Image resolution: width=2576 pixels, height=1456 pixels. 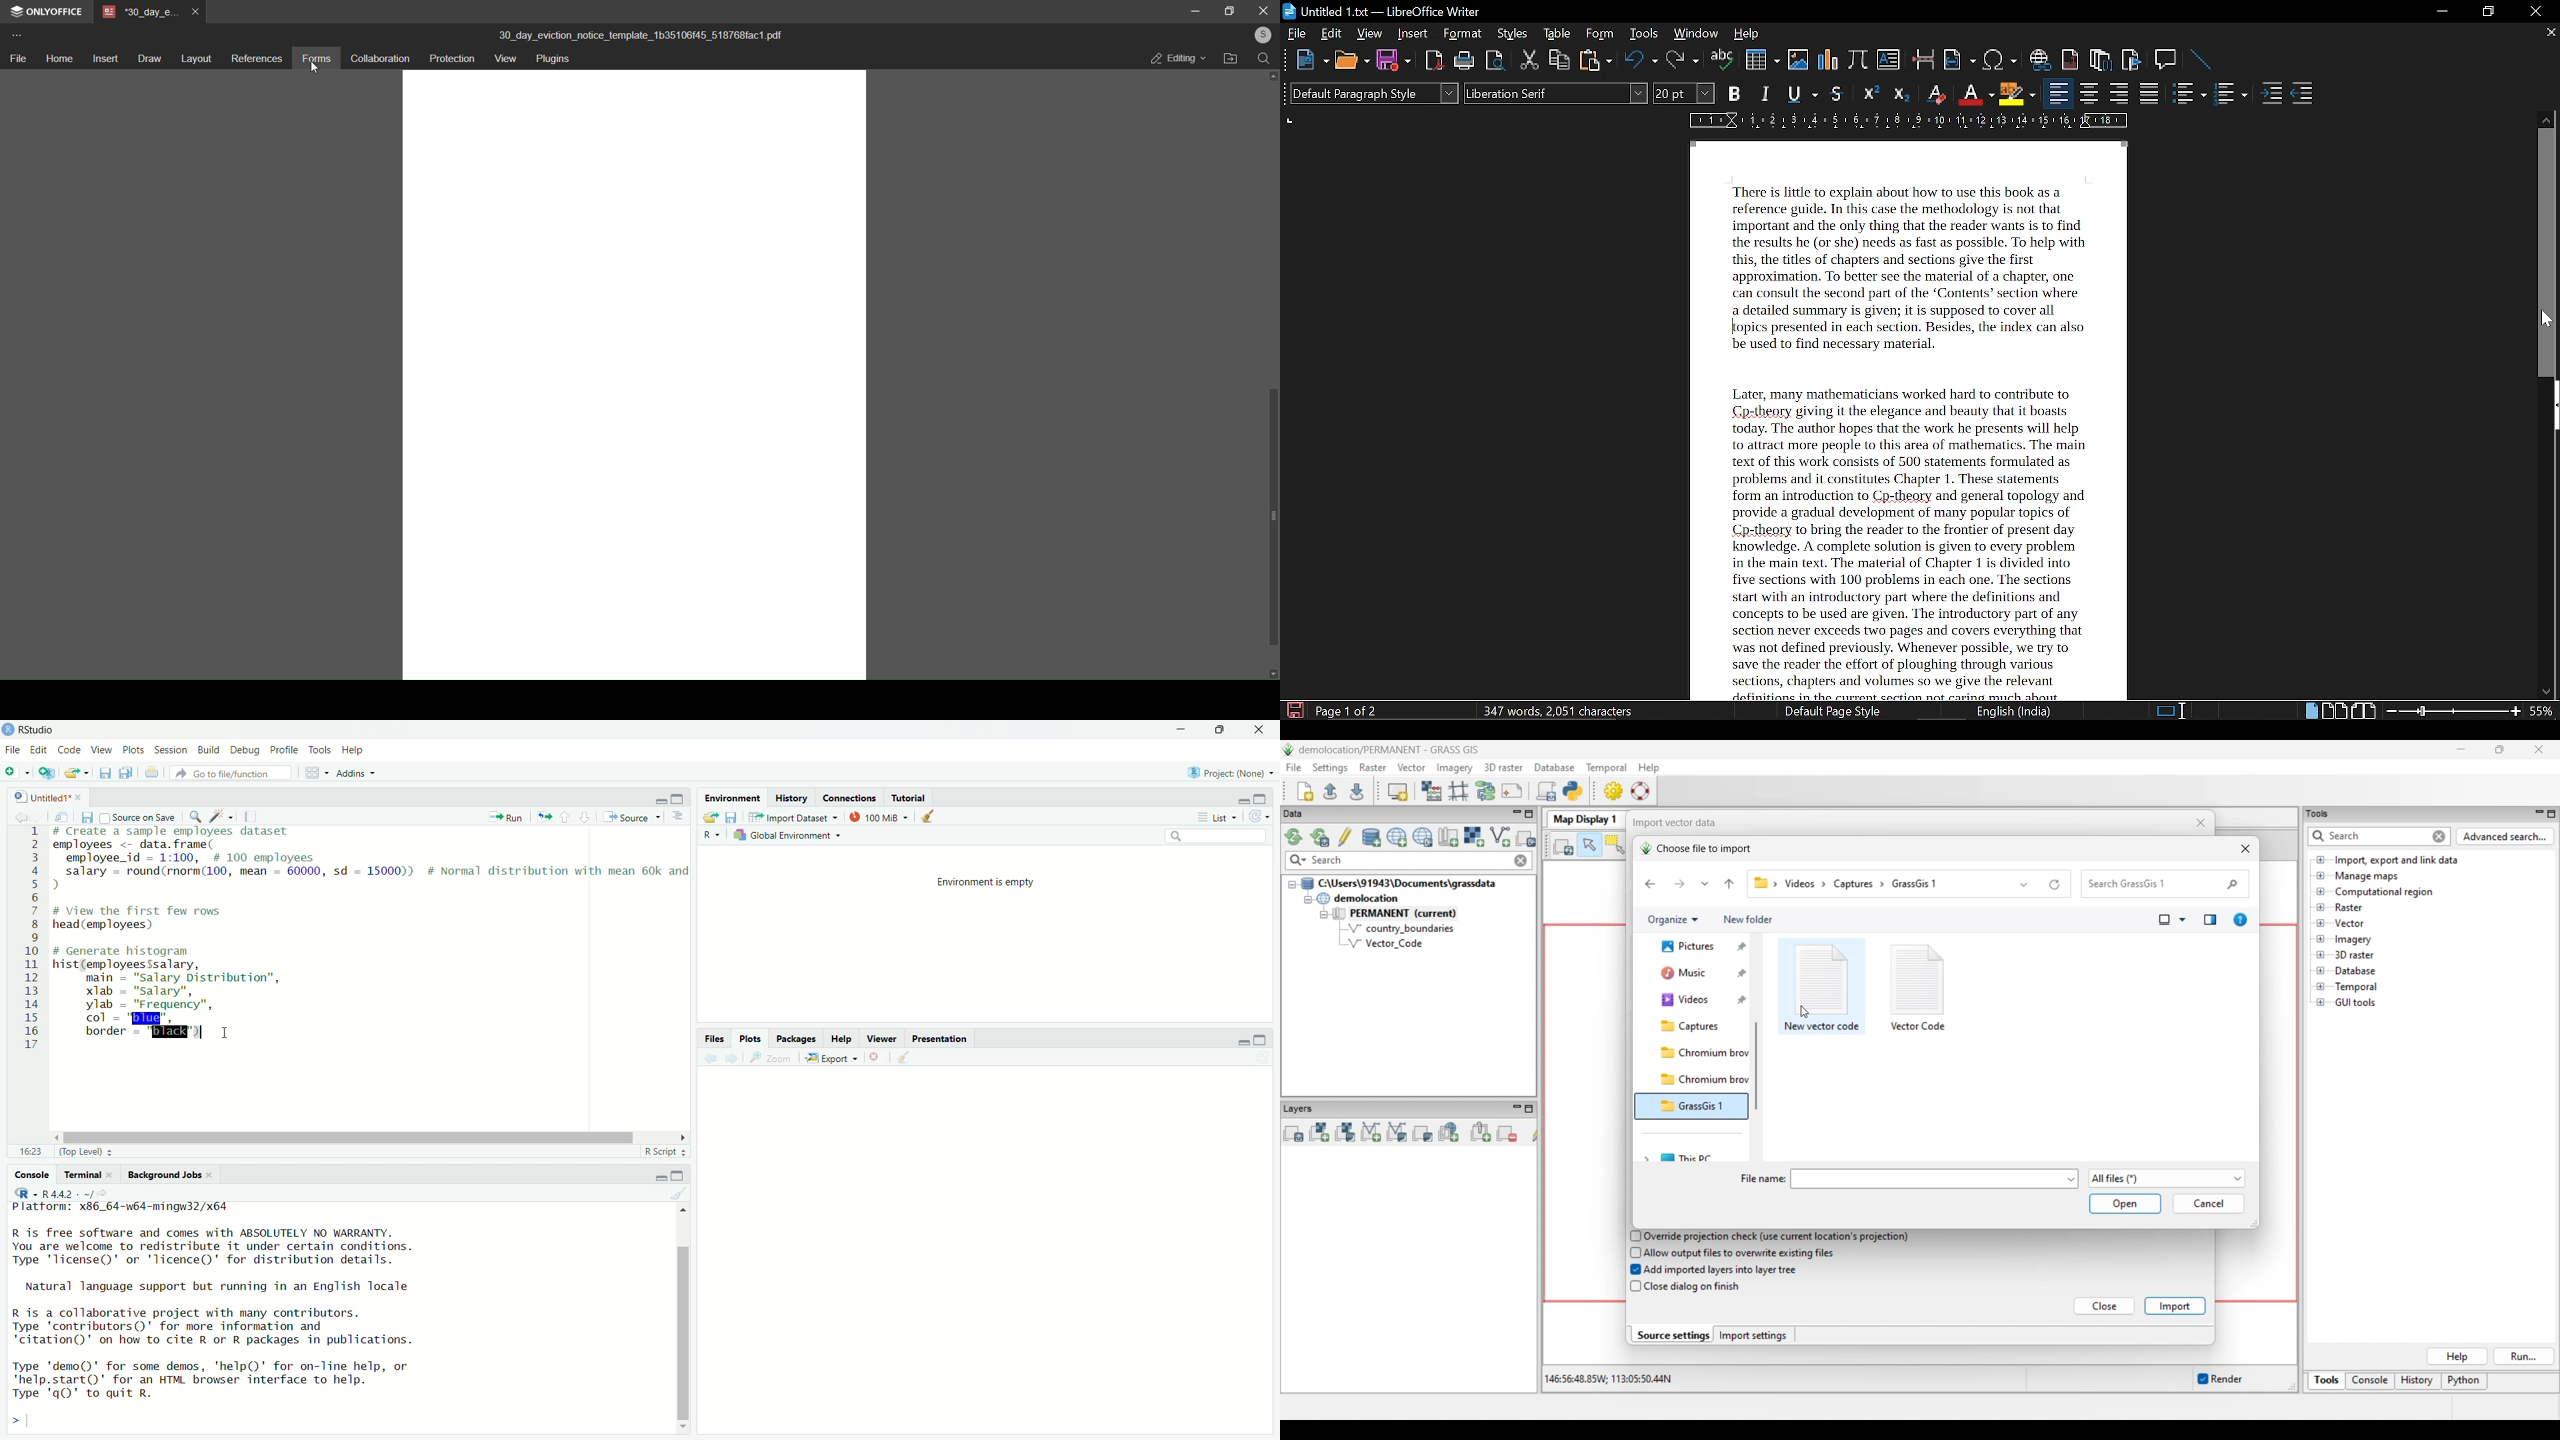 I want to click on toggle print preview, so click(x=1496, y=61).